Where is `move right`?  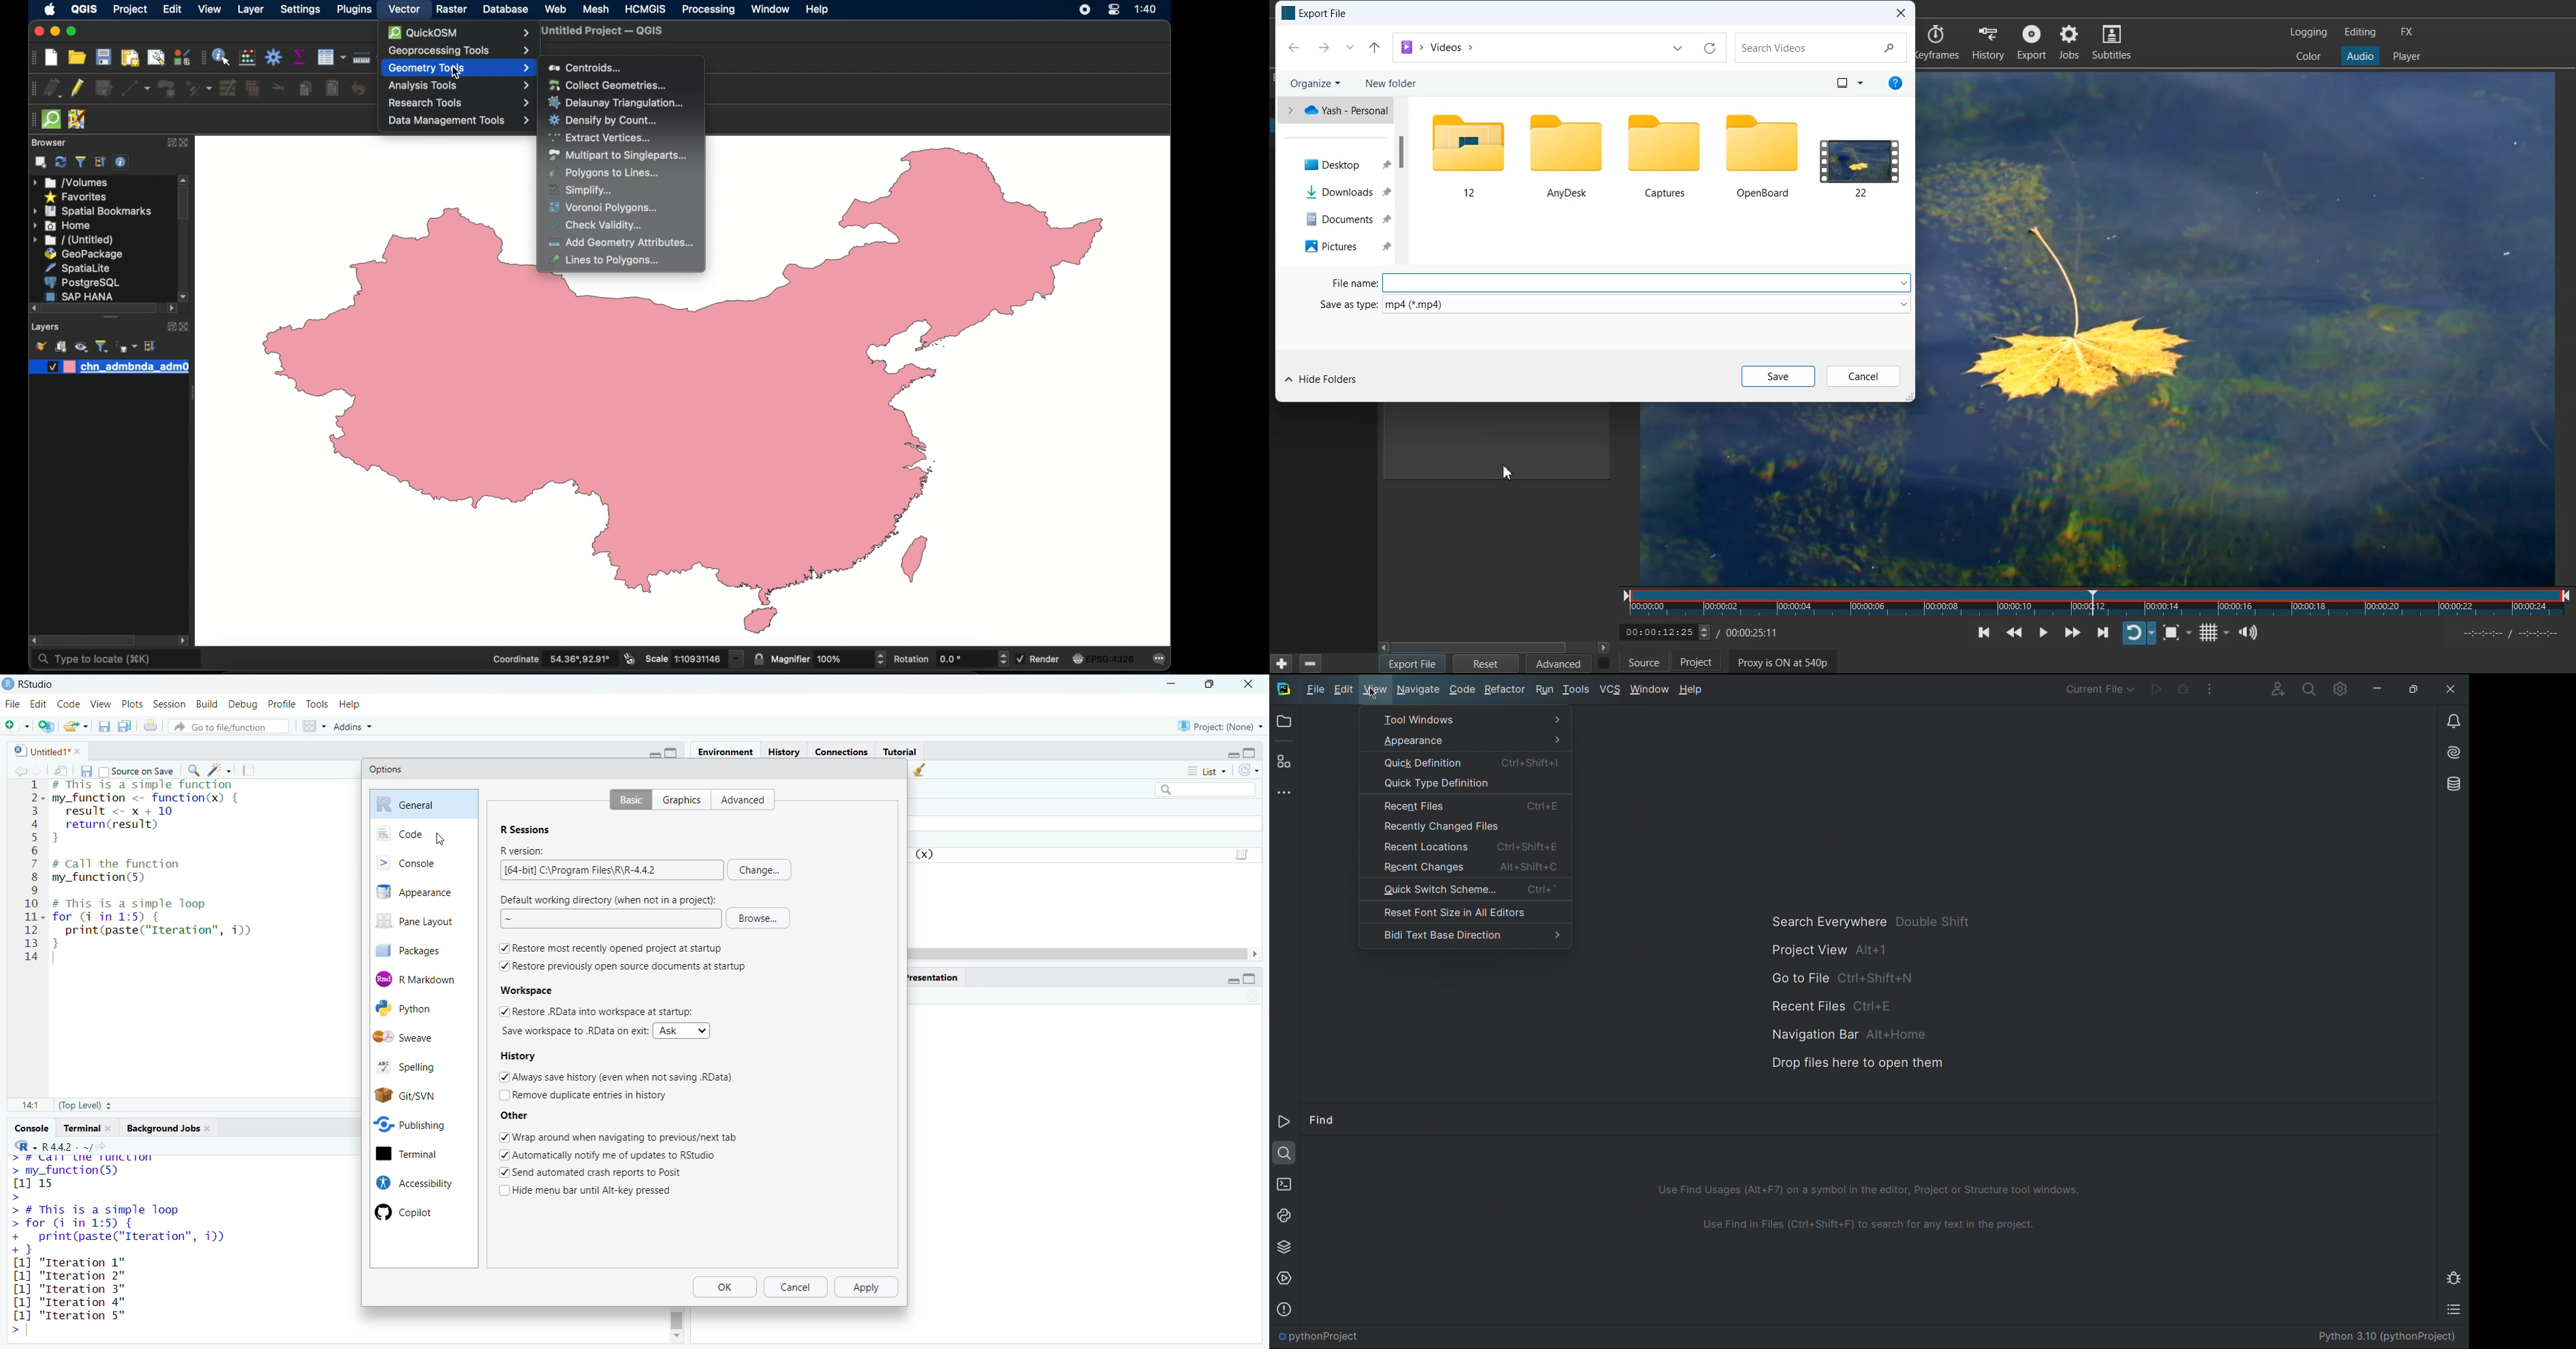 move right is located at coordinates (1260, 954).